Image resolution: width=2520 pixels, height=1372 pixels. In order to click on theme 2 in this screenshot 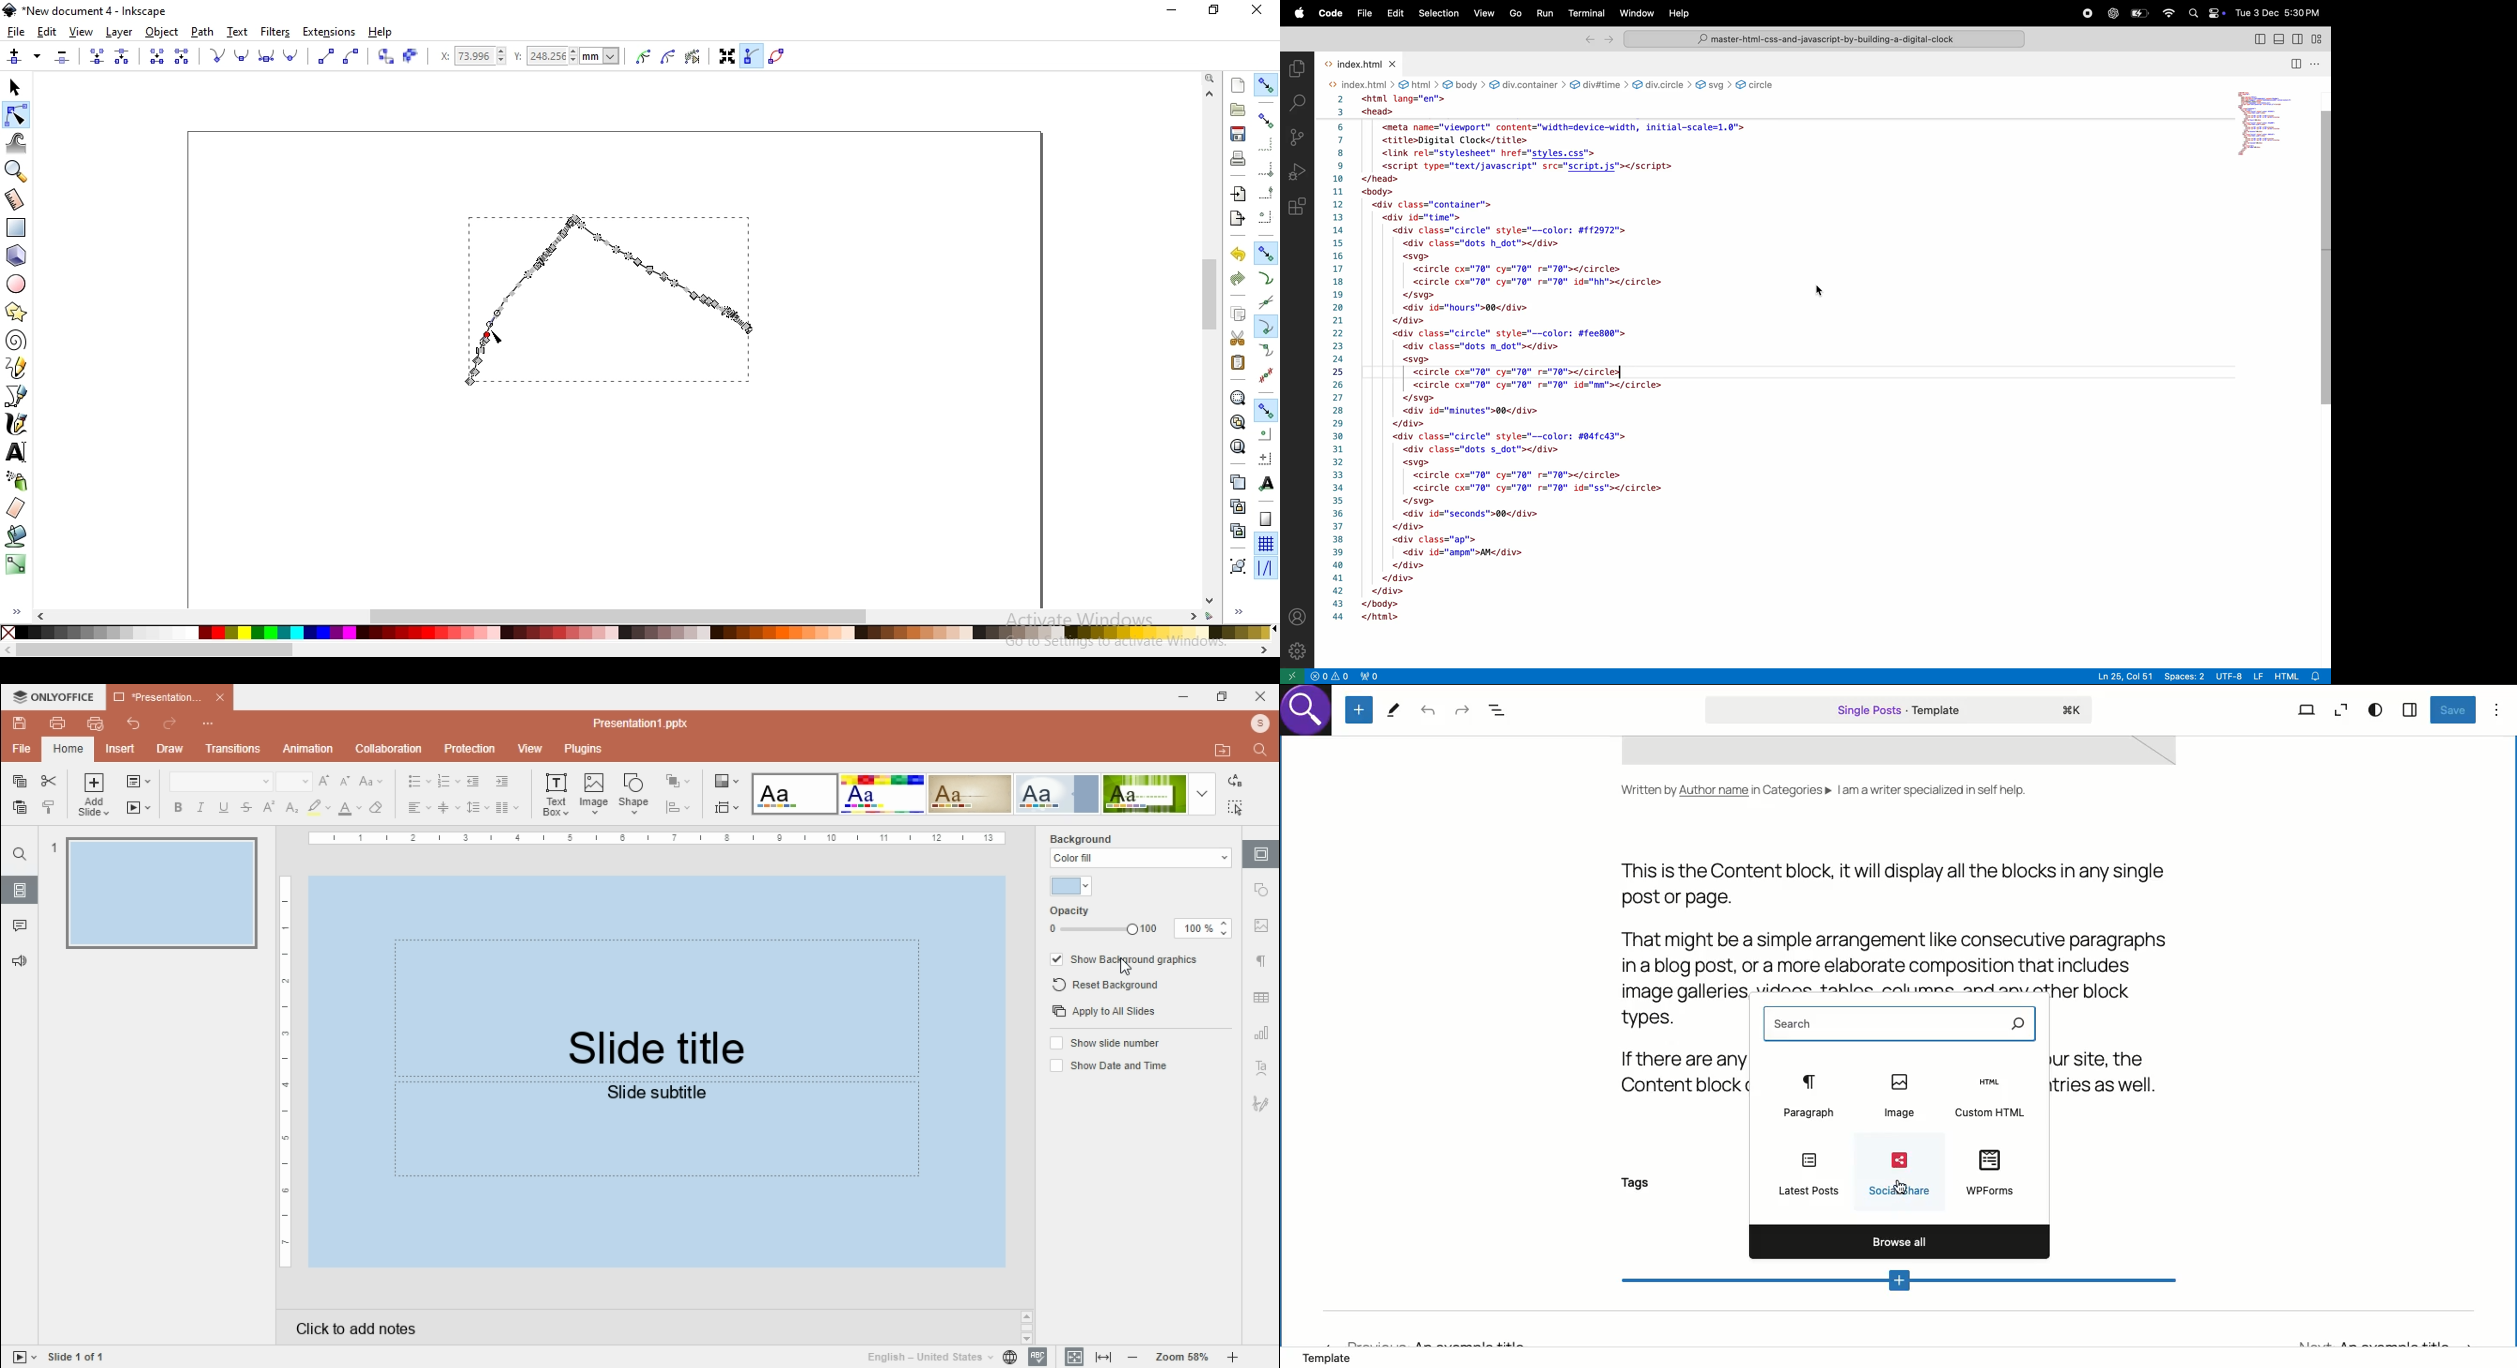, I will do `click(885, 794)`.